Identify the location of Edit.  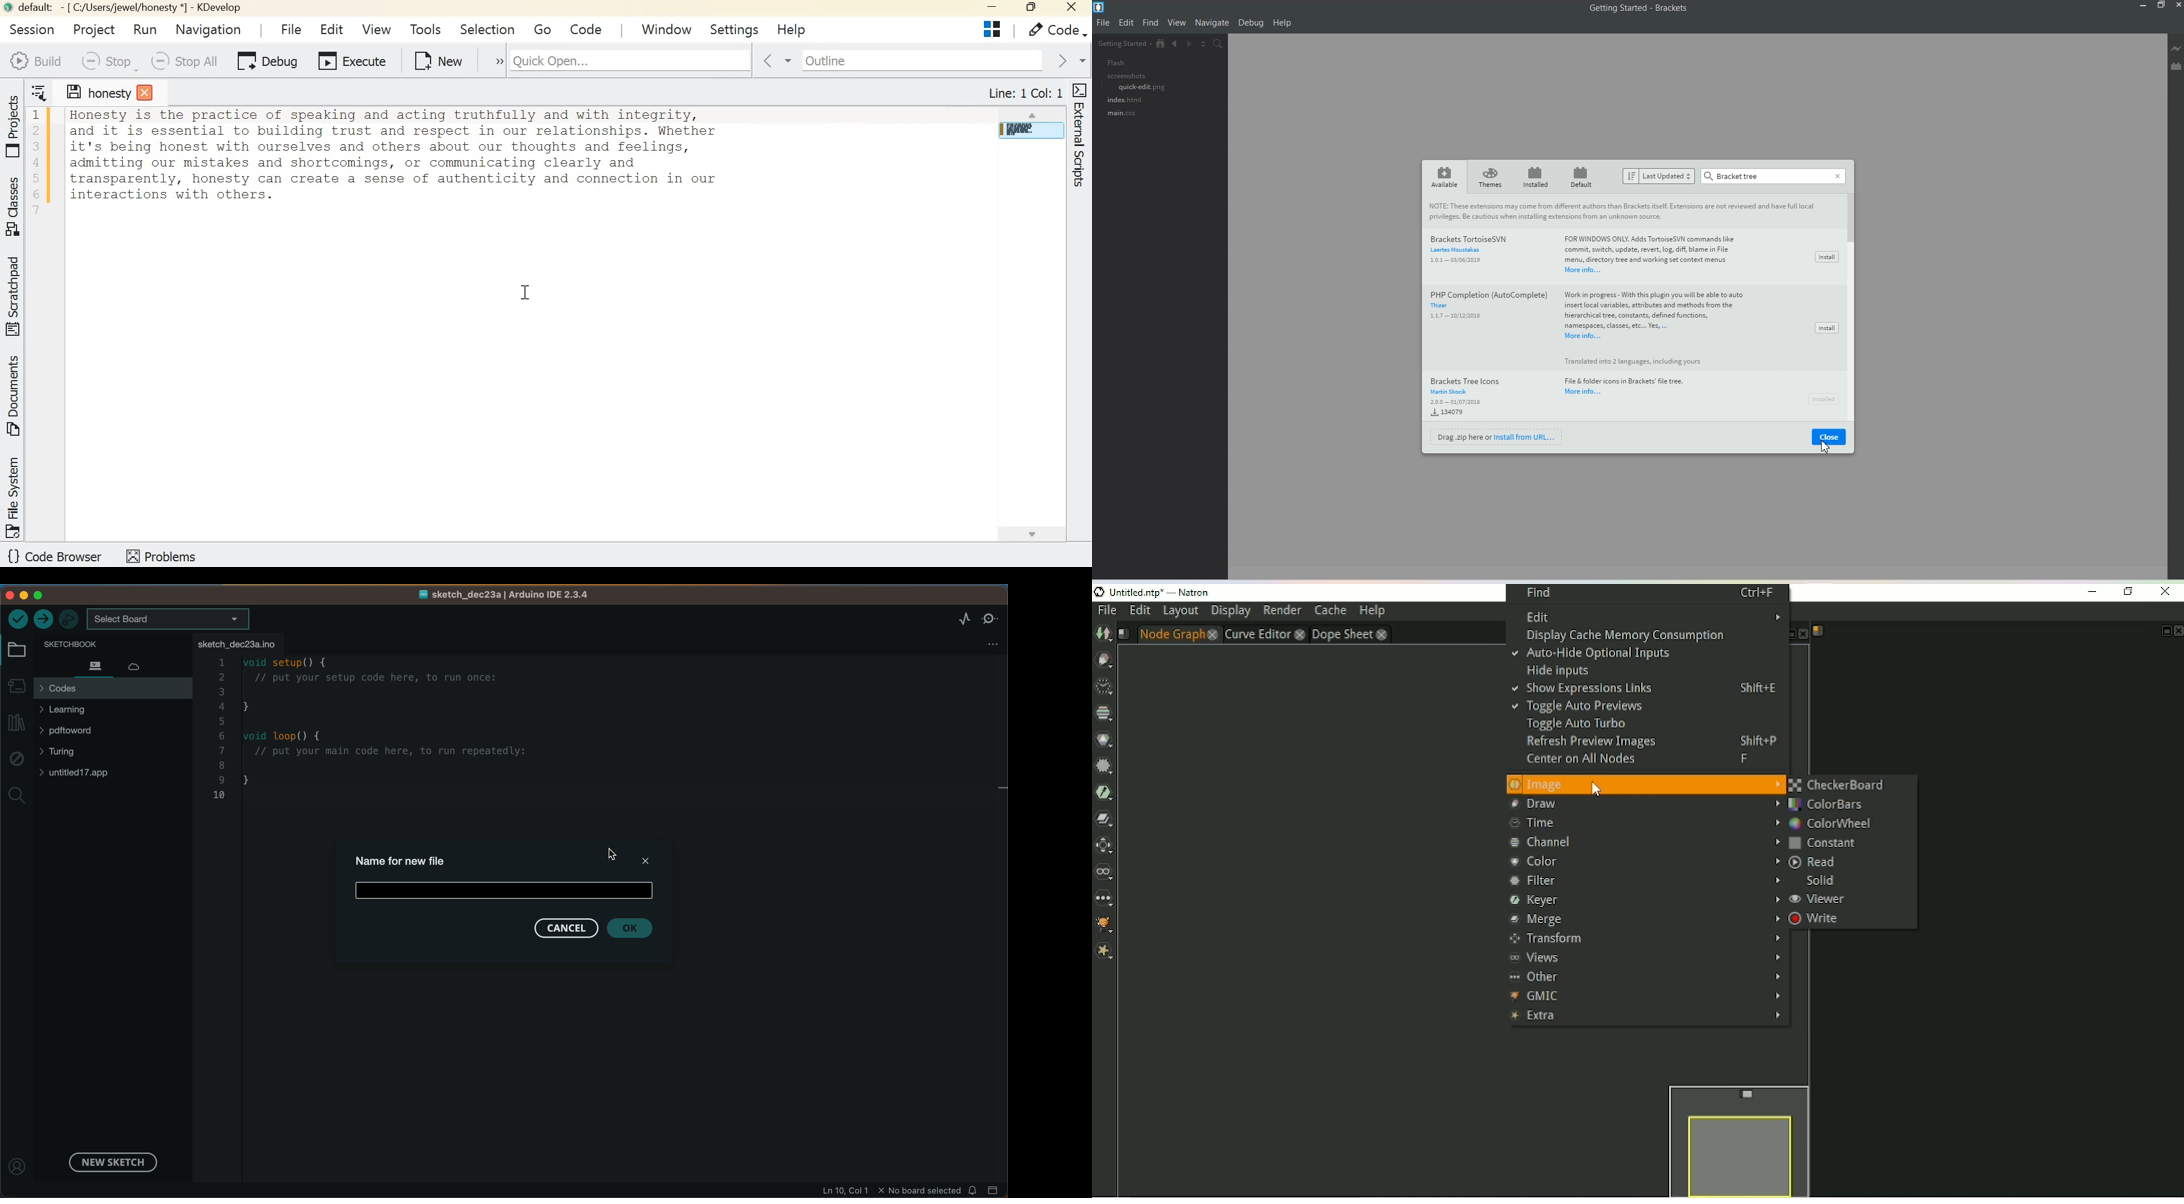
(1127, 23).